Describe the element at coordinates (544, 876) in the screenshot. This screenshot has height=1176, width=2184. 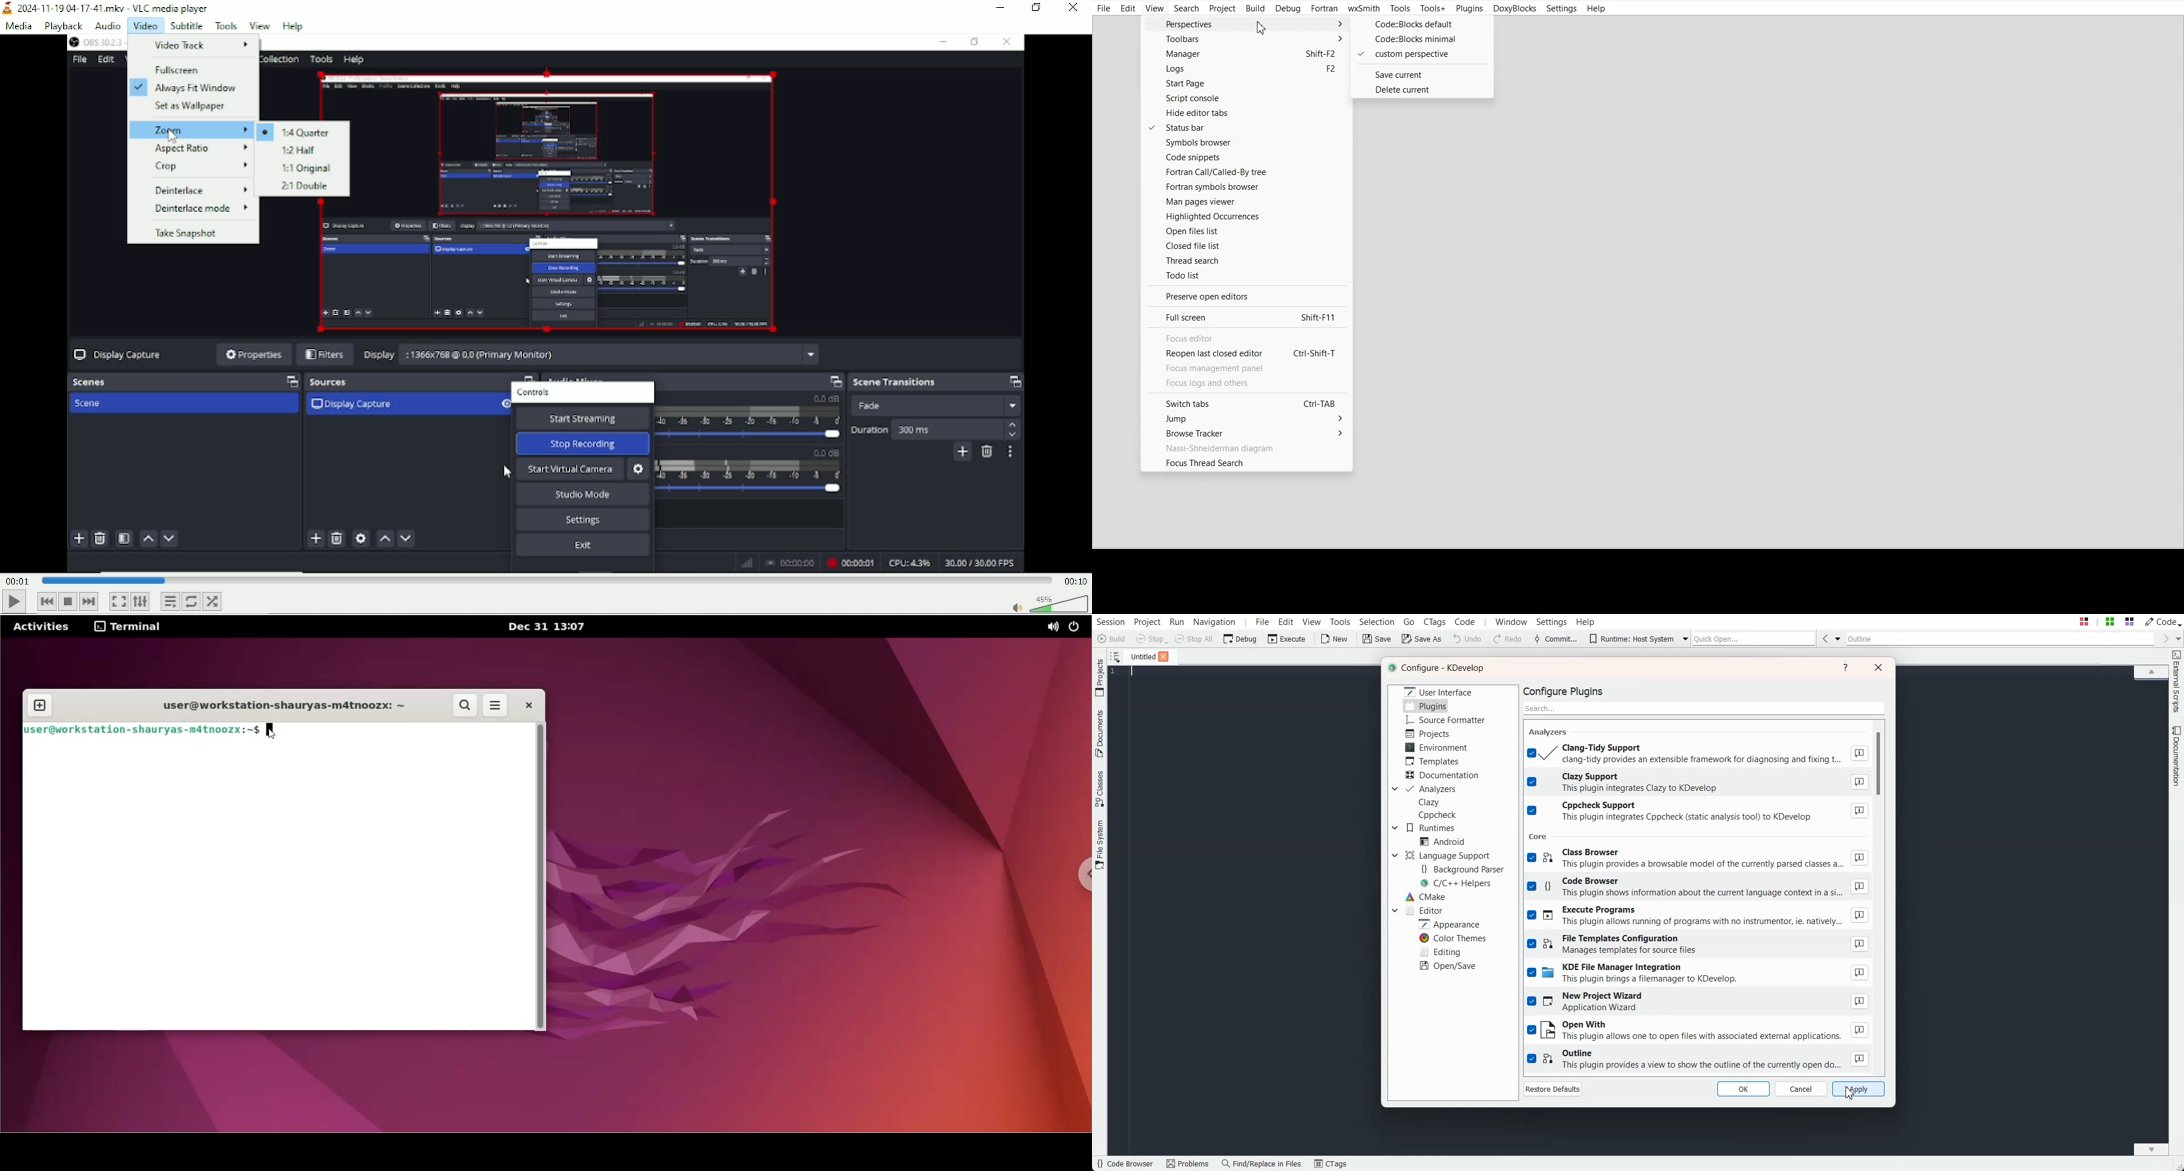
I see `scrollbar` at that location.